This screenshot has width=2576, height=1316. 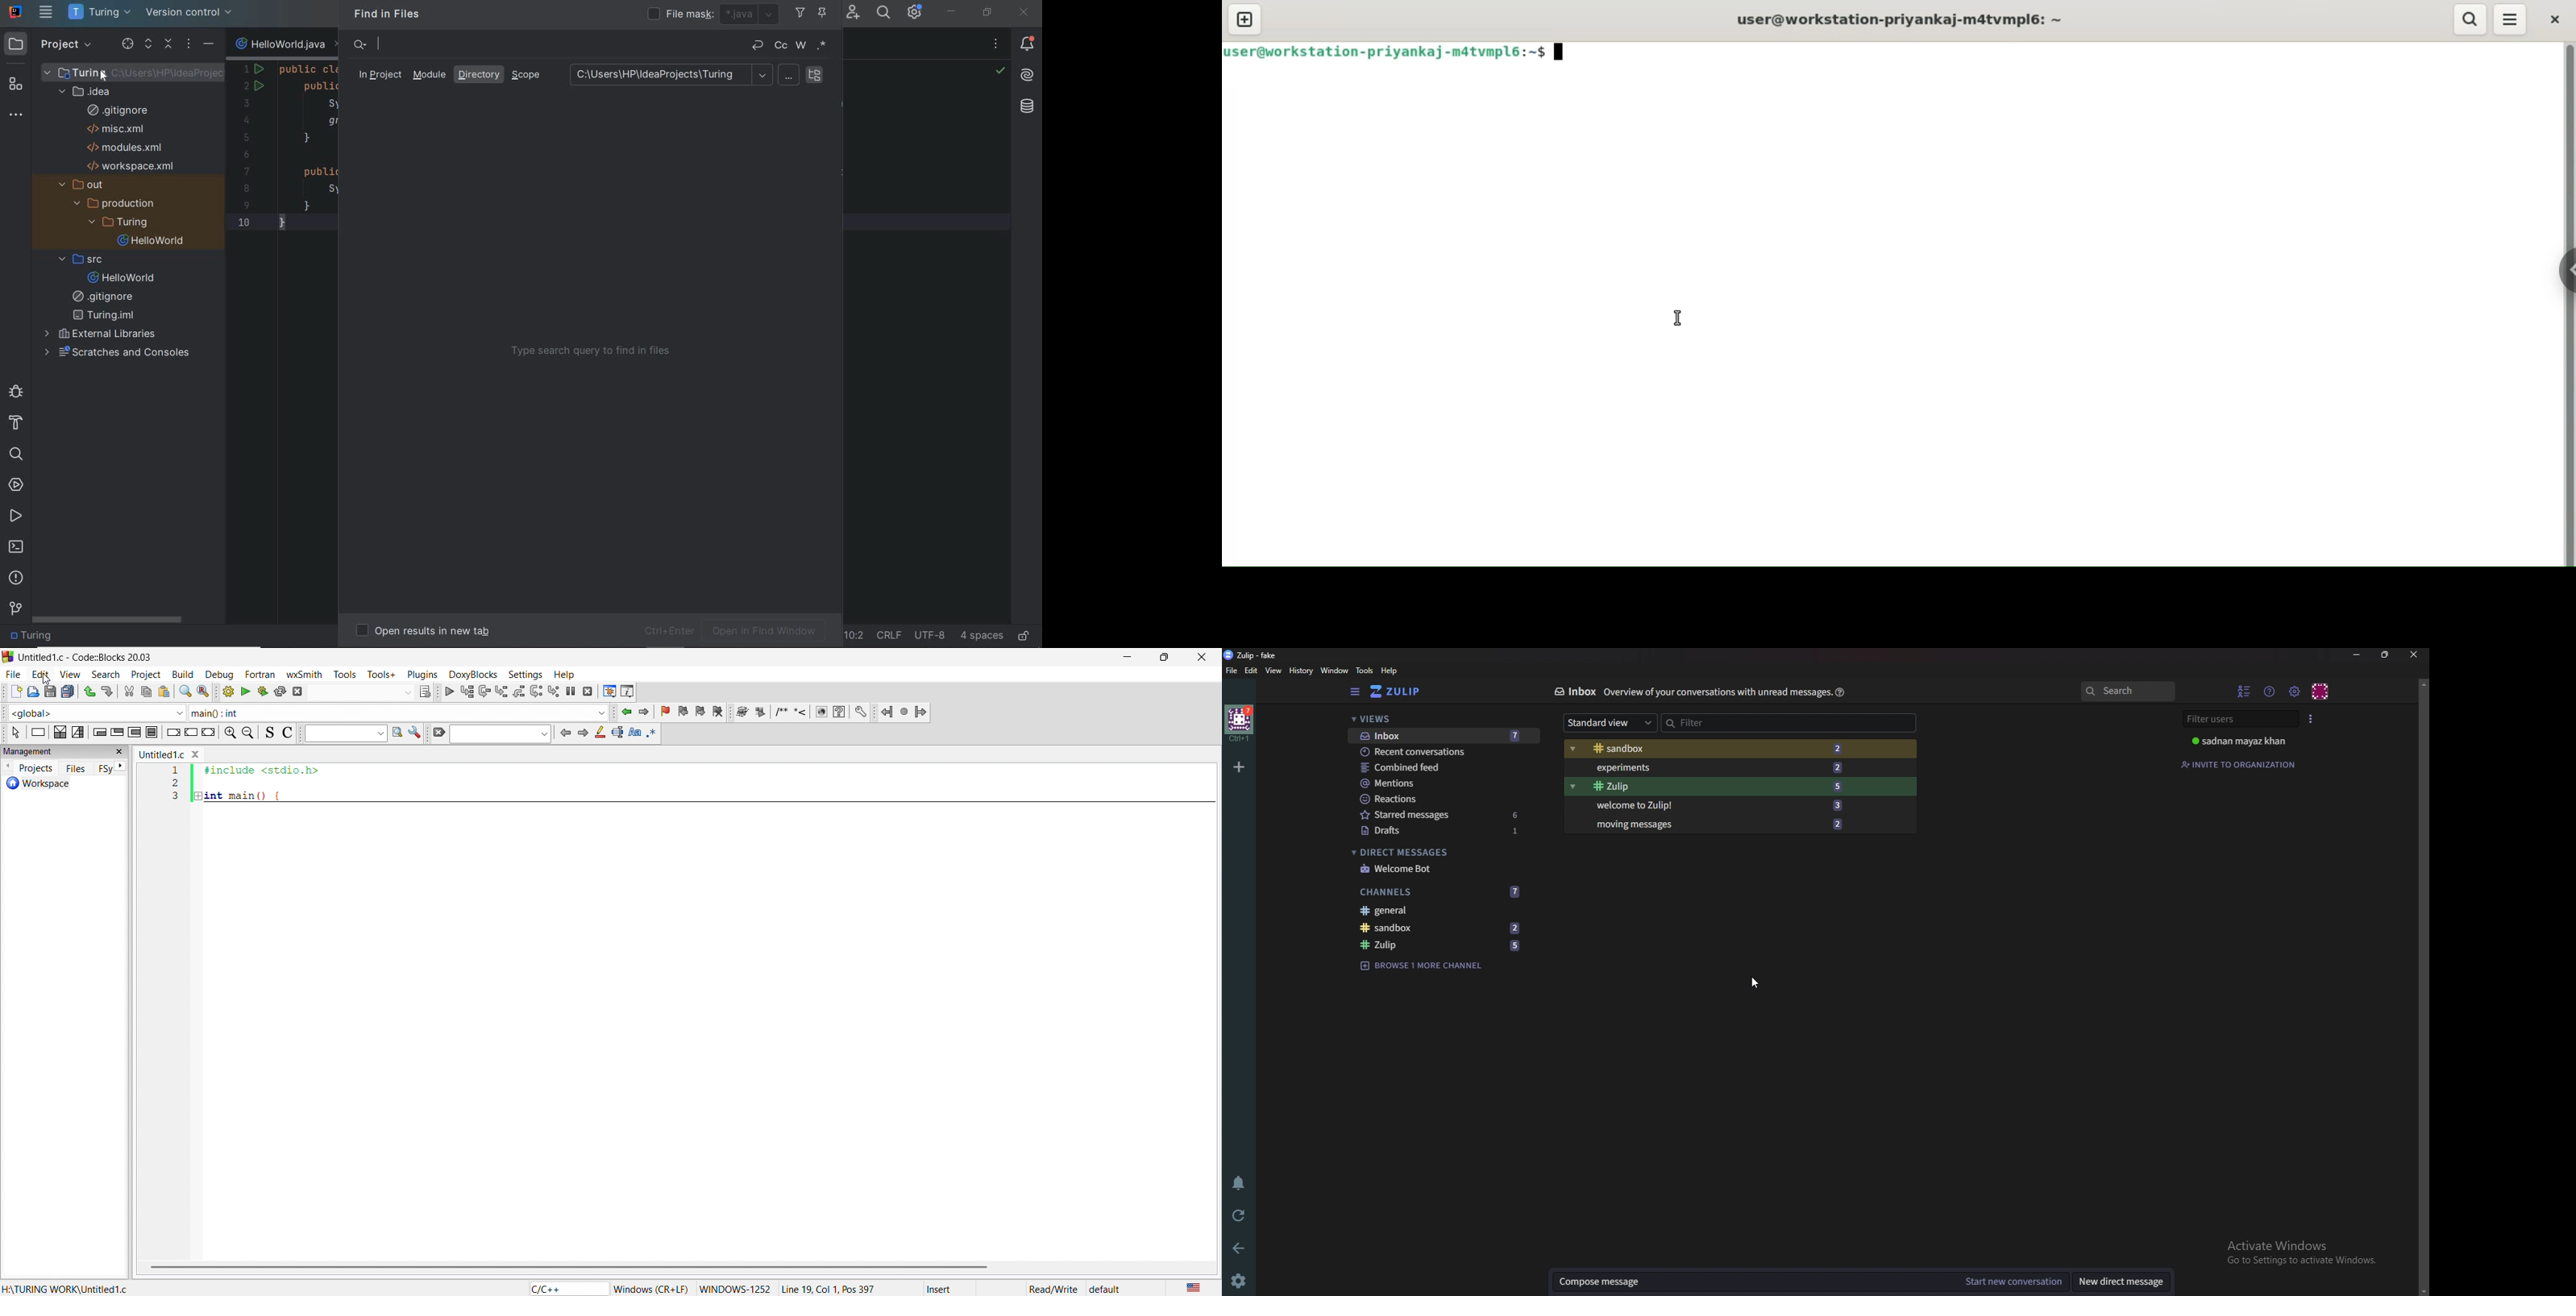 I want to click on code with me, so click(x=853, y=17).